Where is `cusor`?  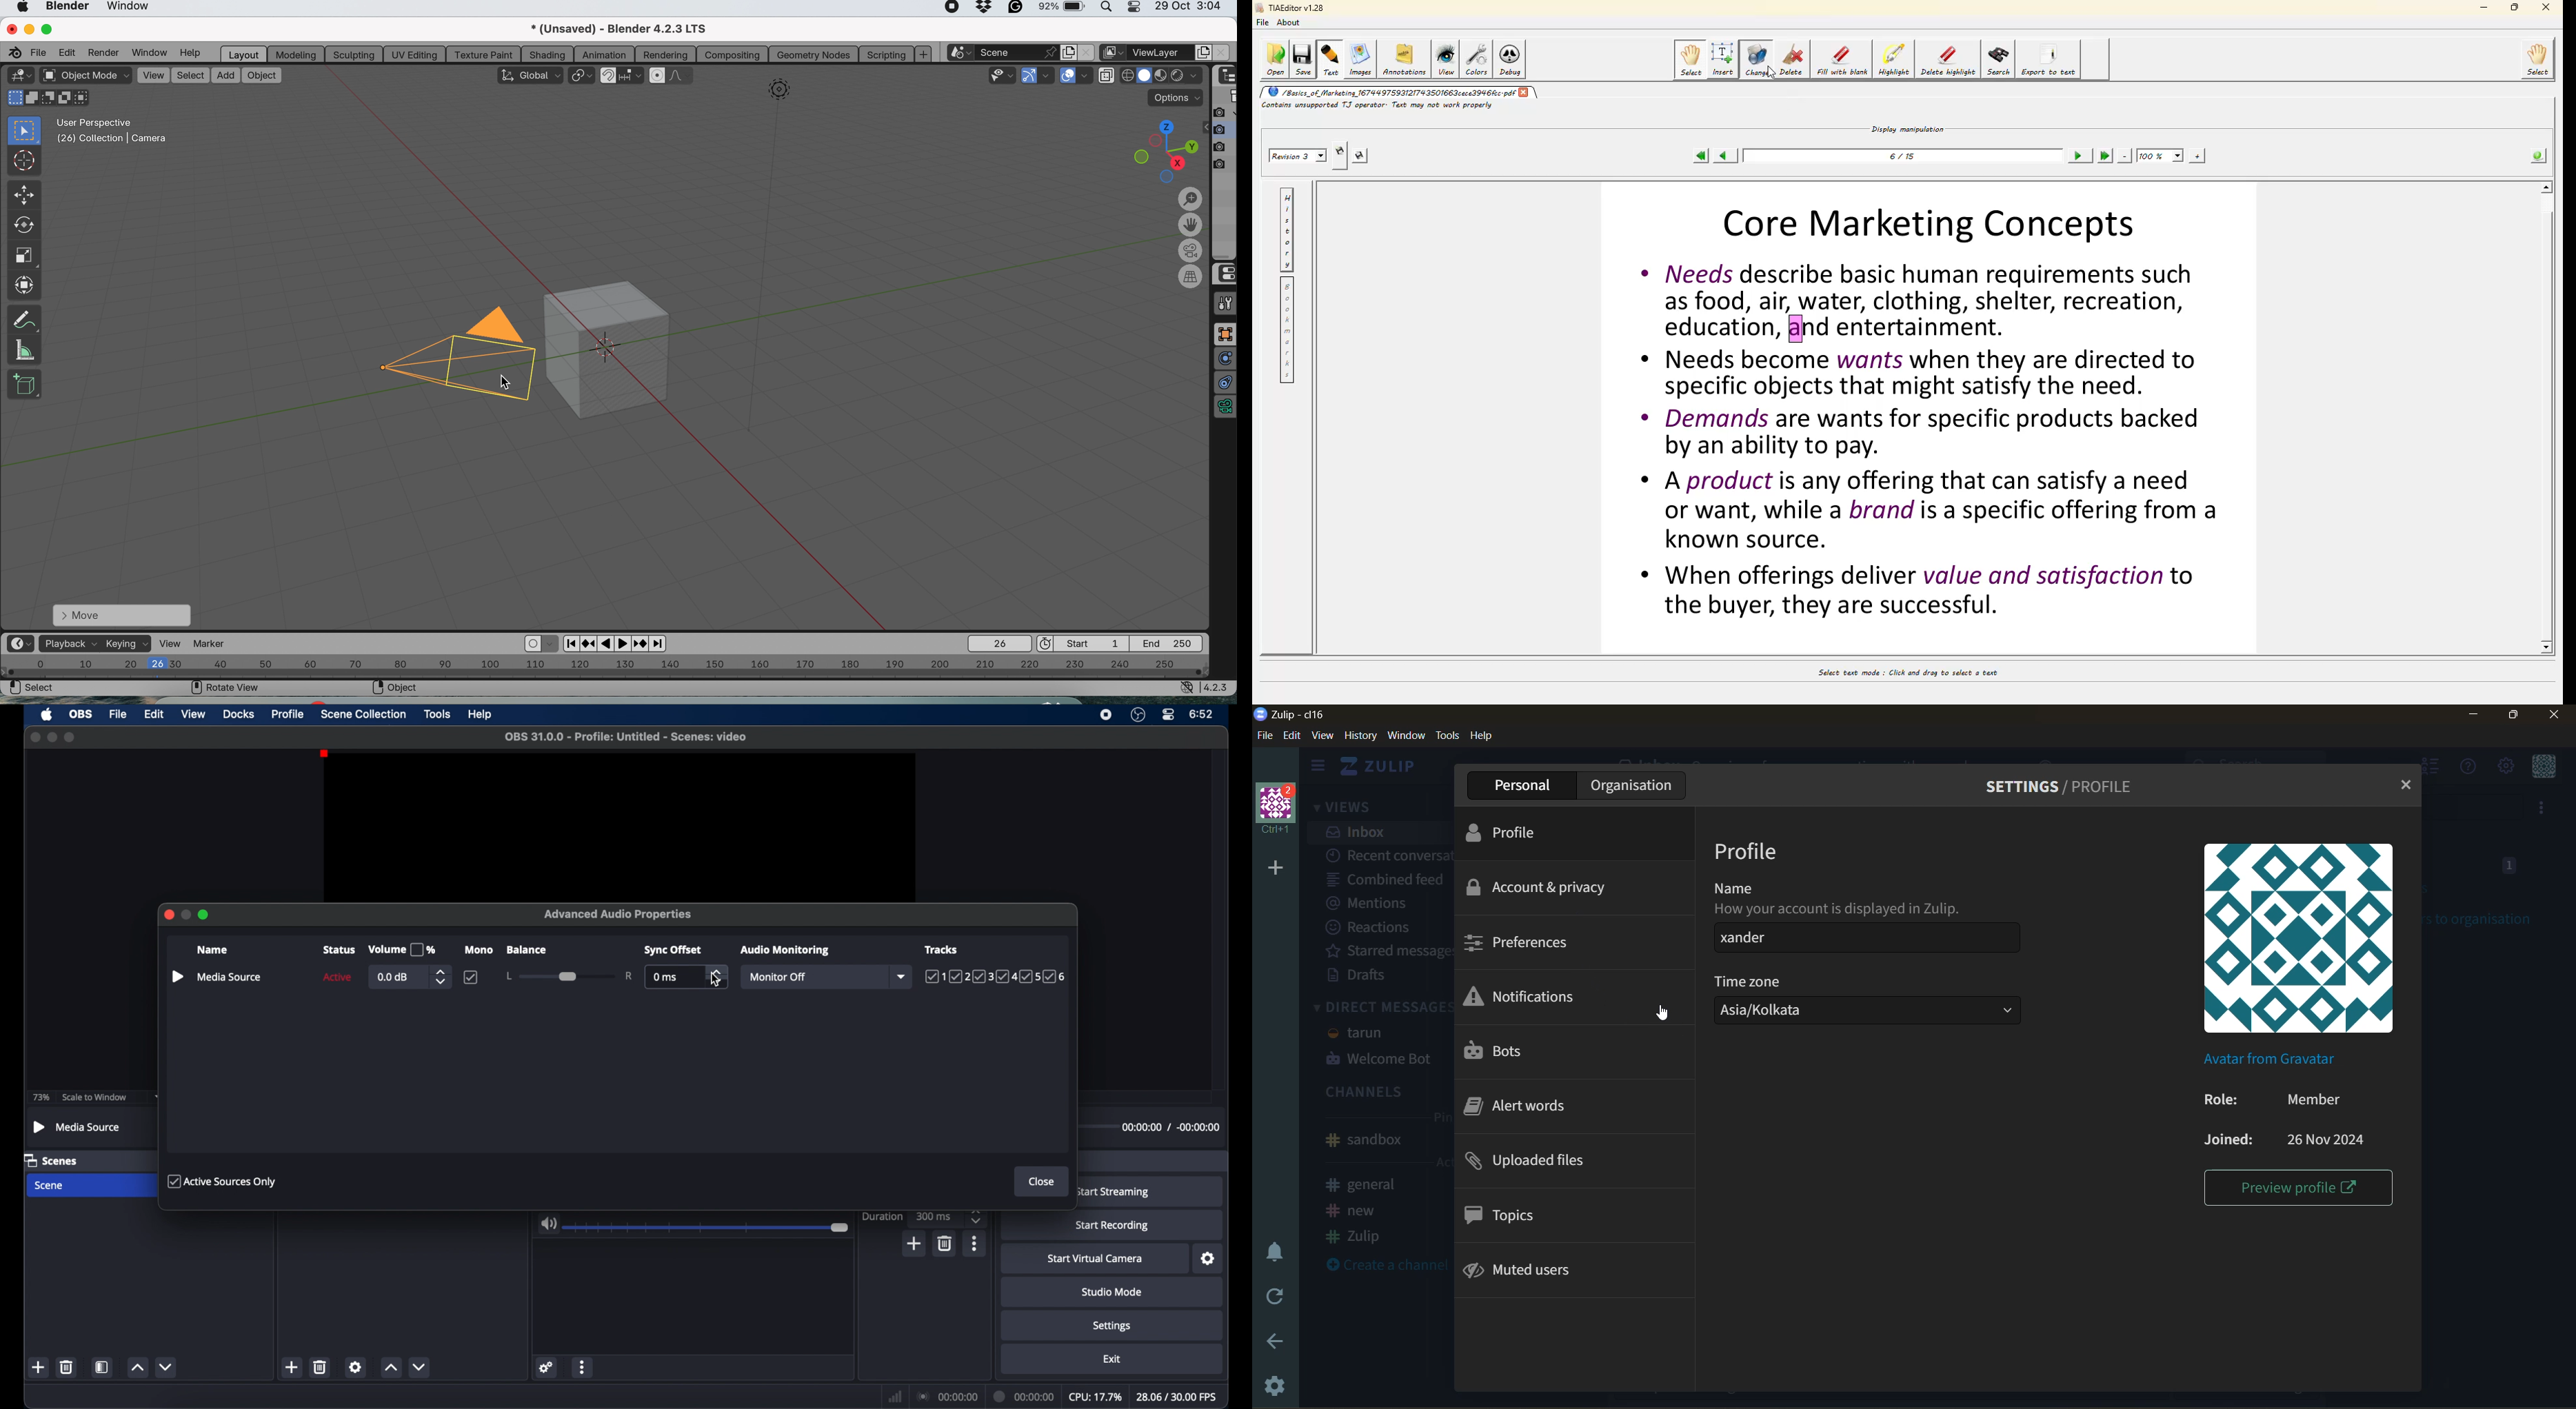
cusor is located at coordinates (500, 384).